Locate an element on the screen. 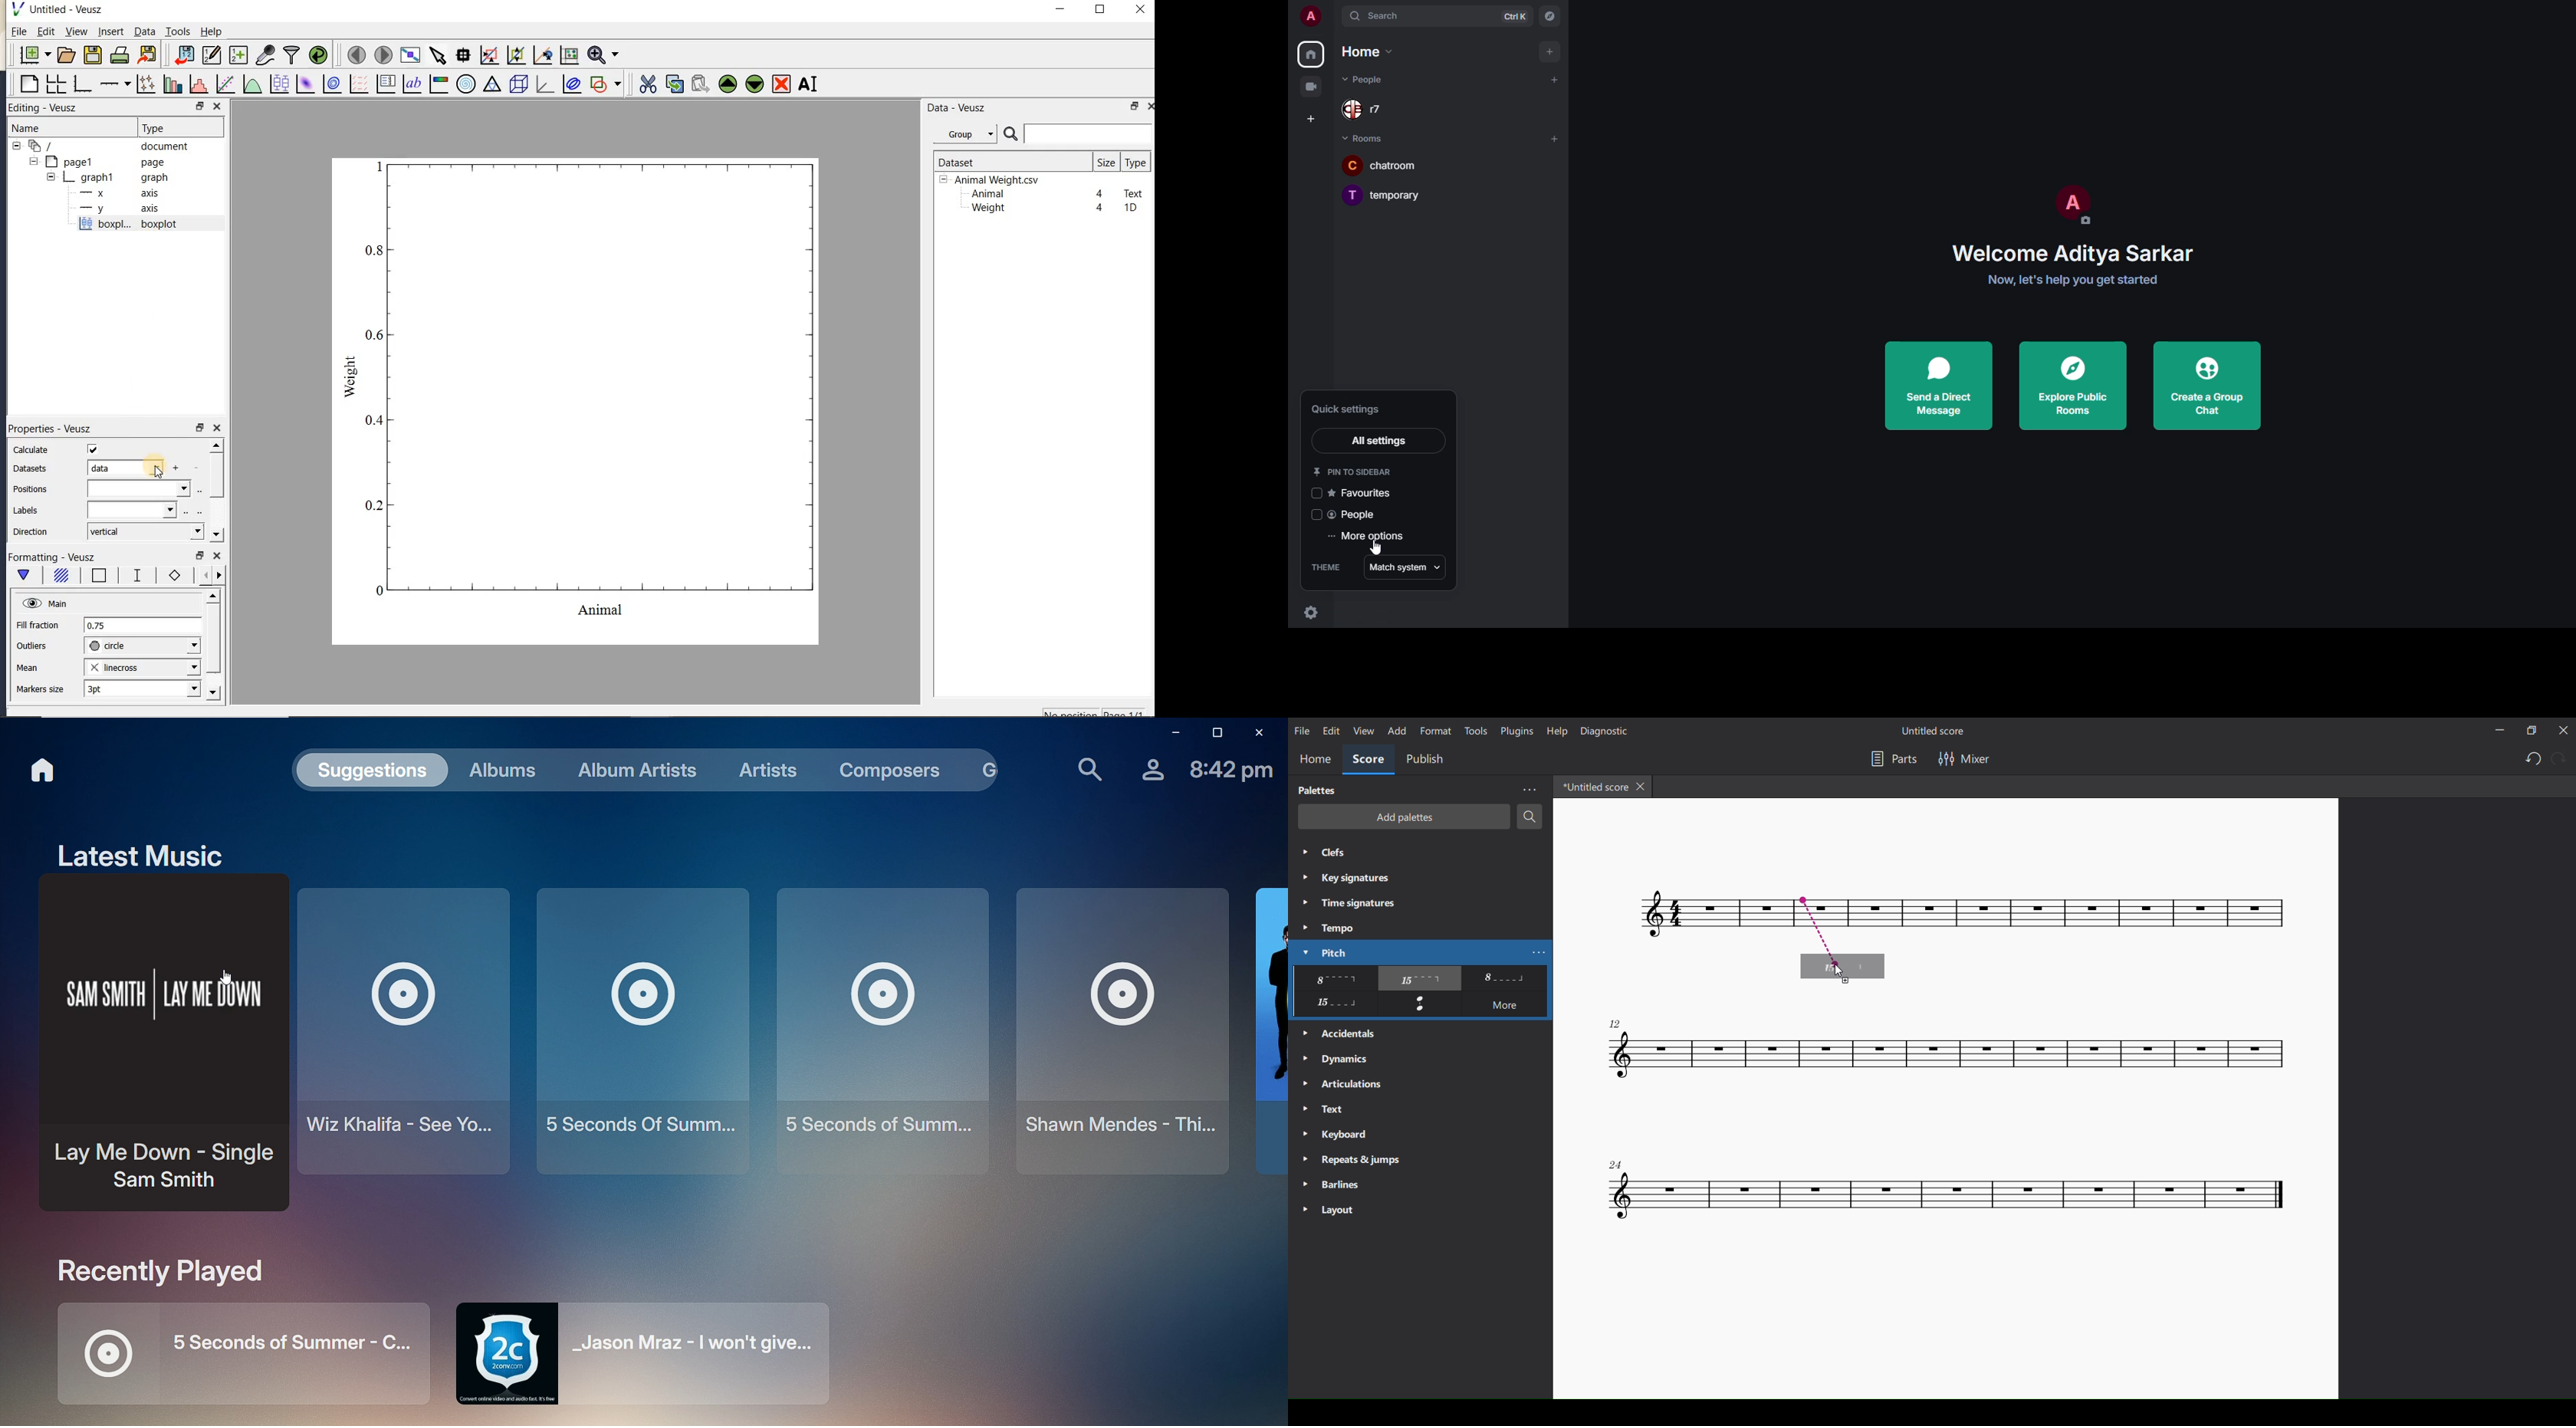  more is located at coordinates (1525, 790).